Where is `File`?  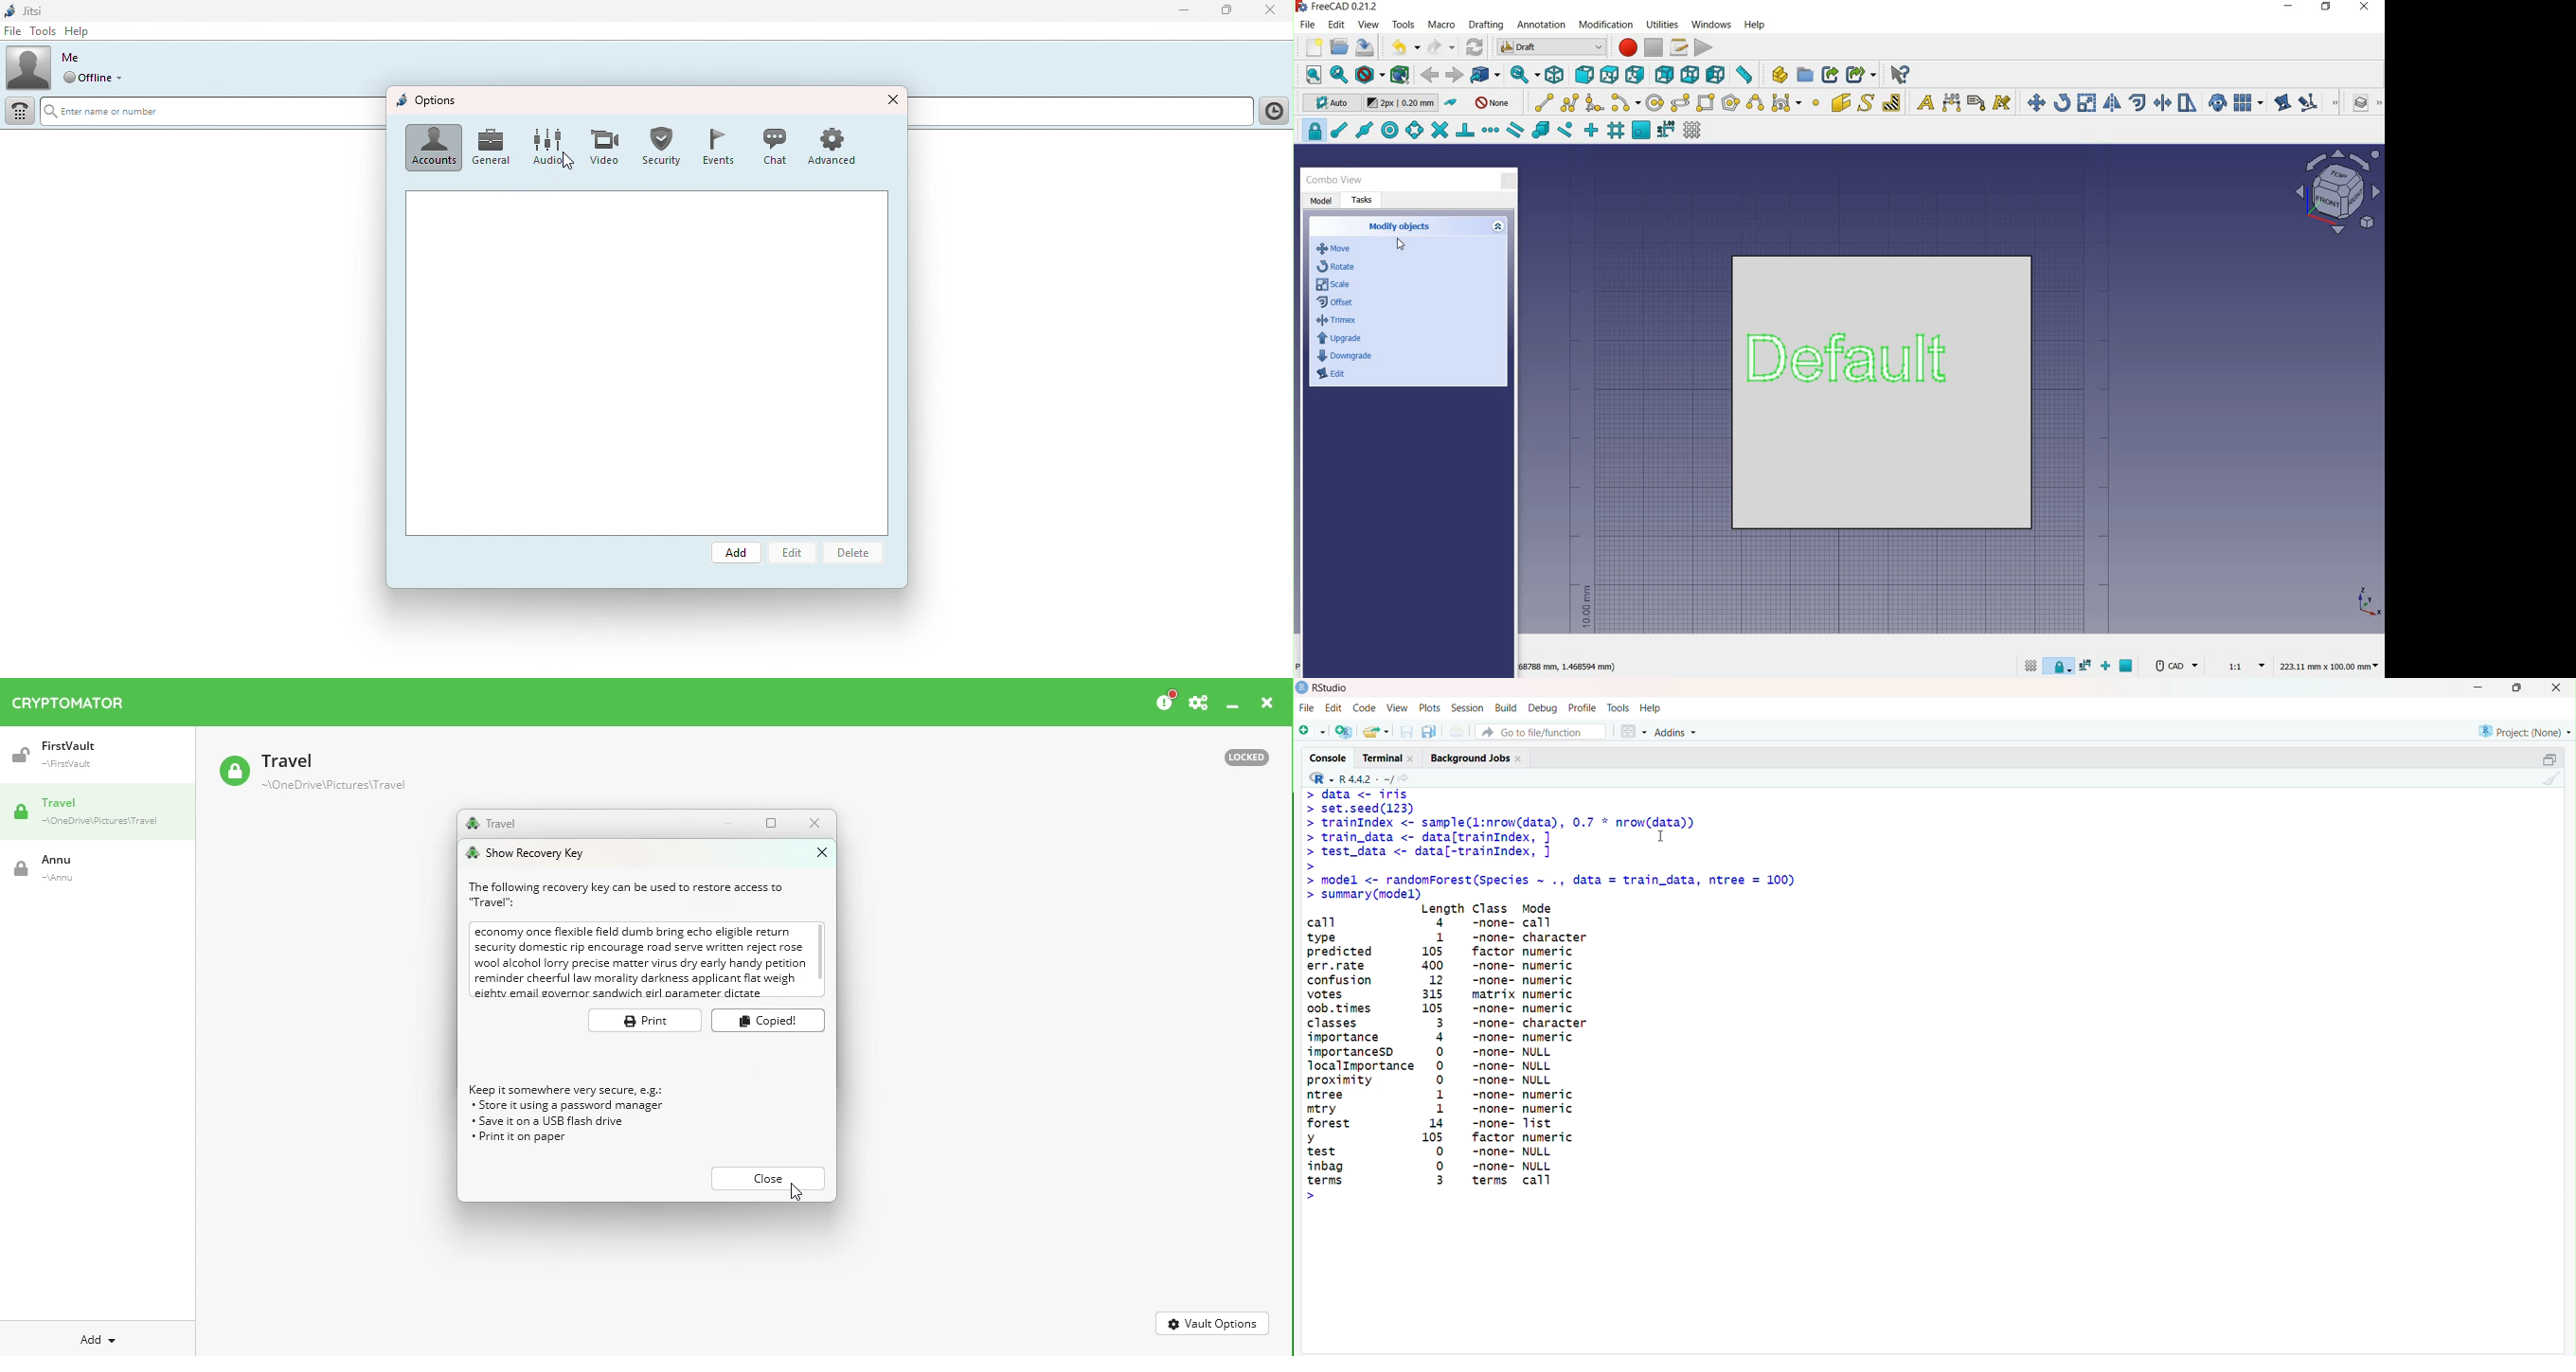 File is located at coordinates (1306, 707).